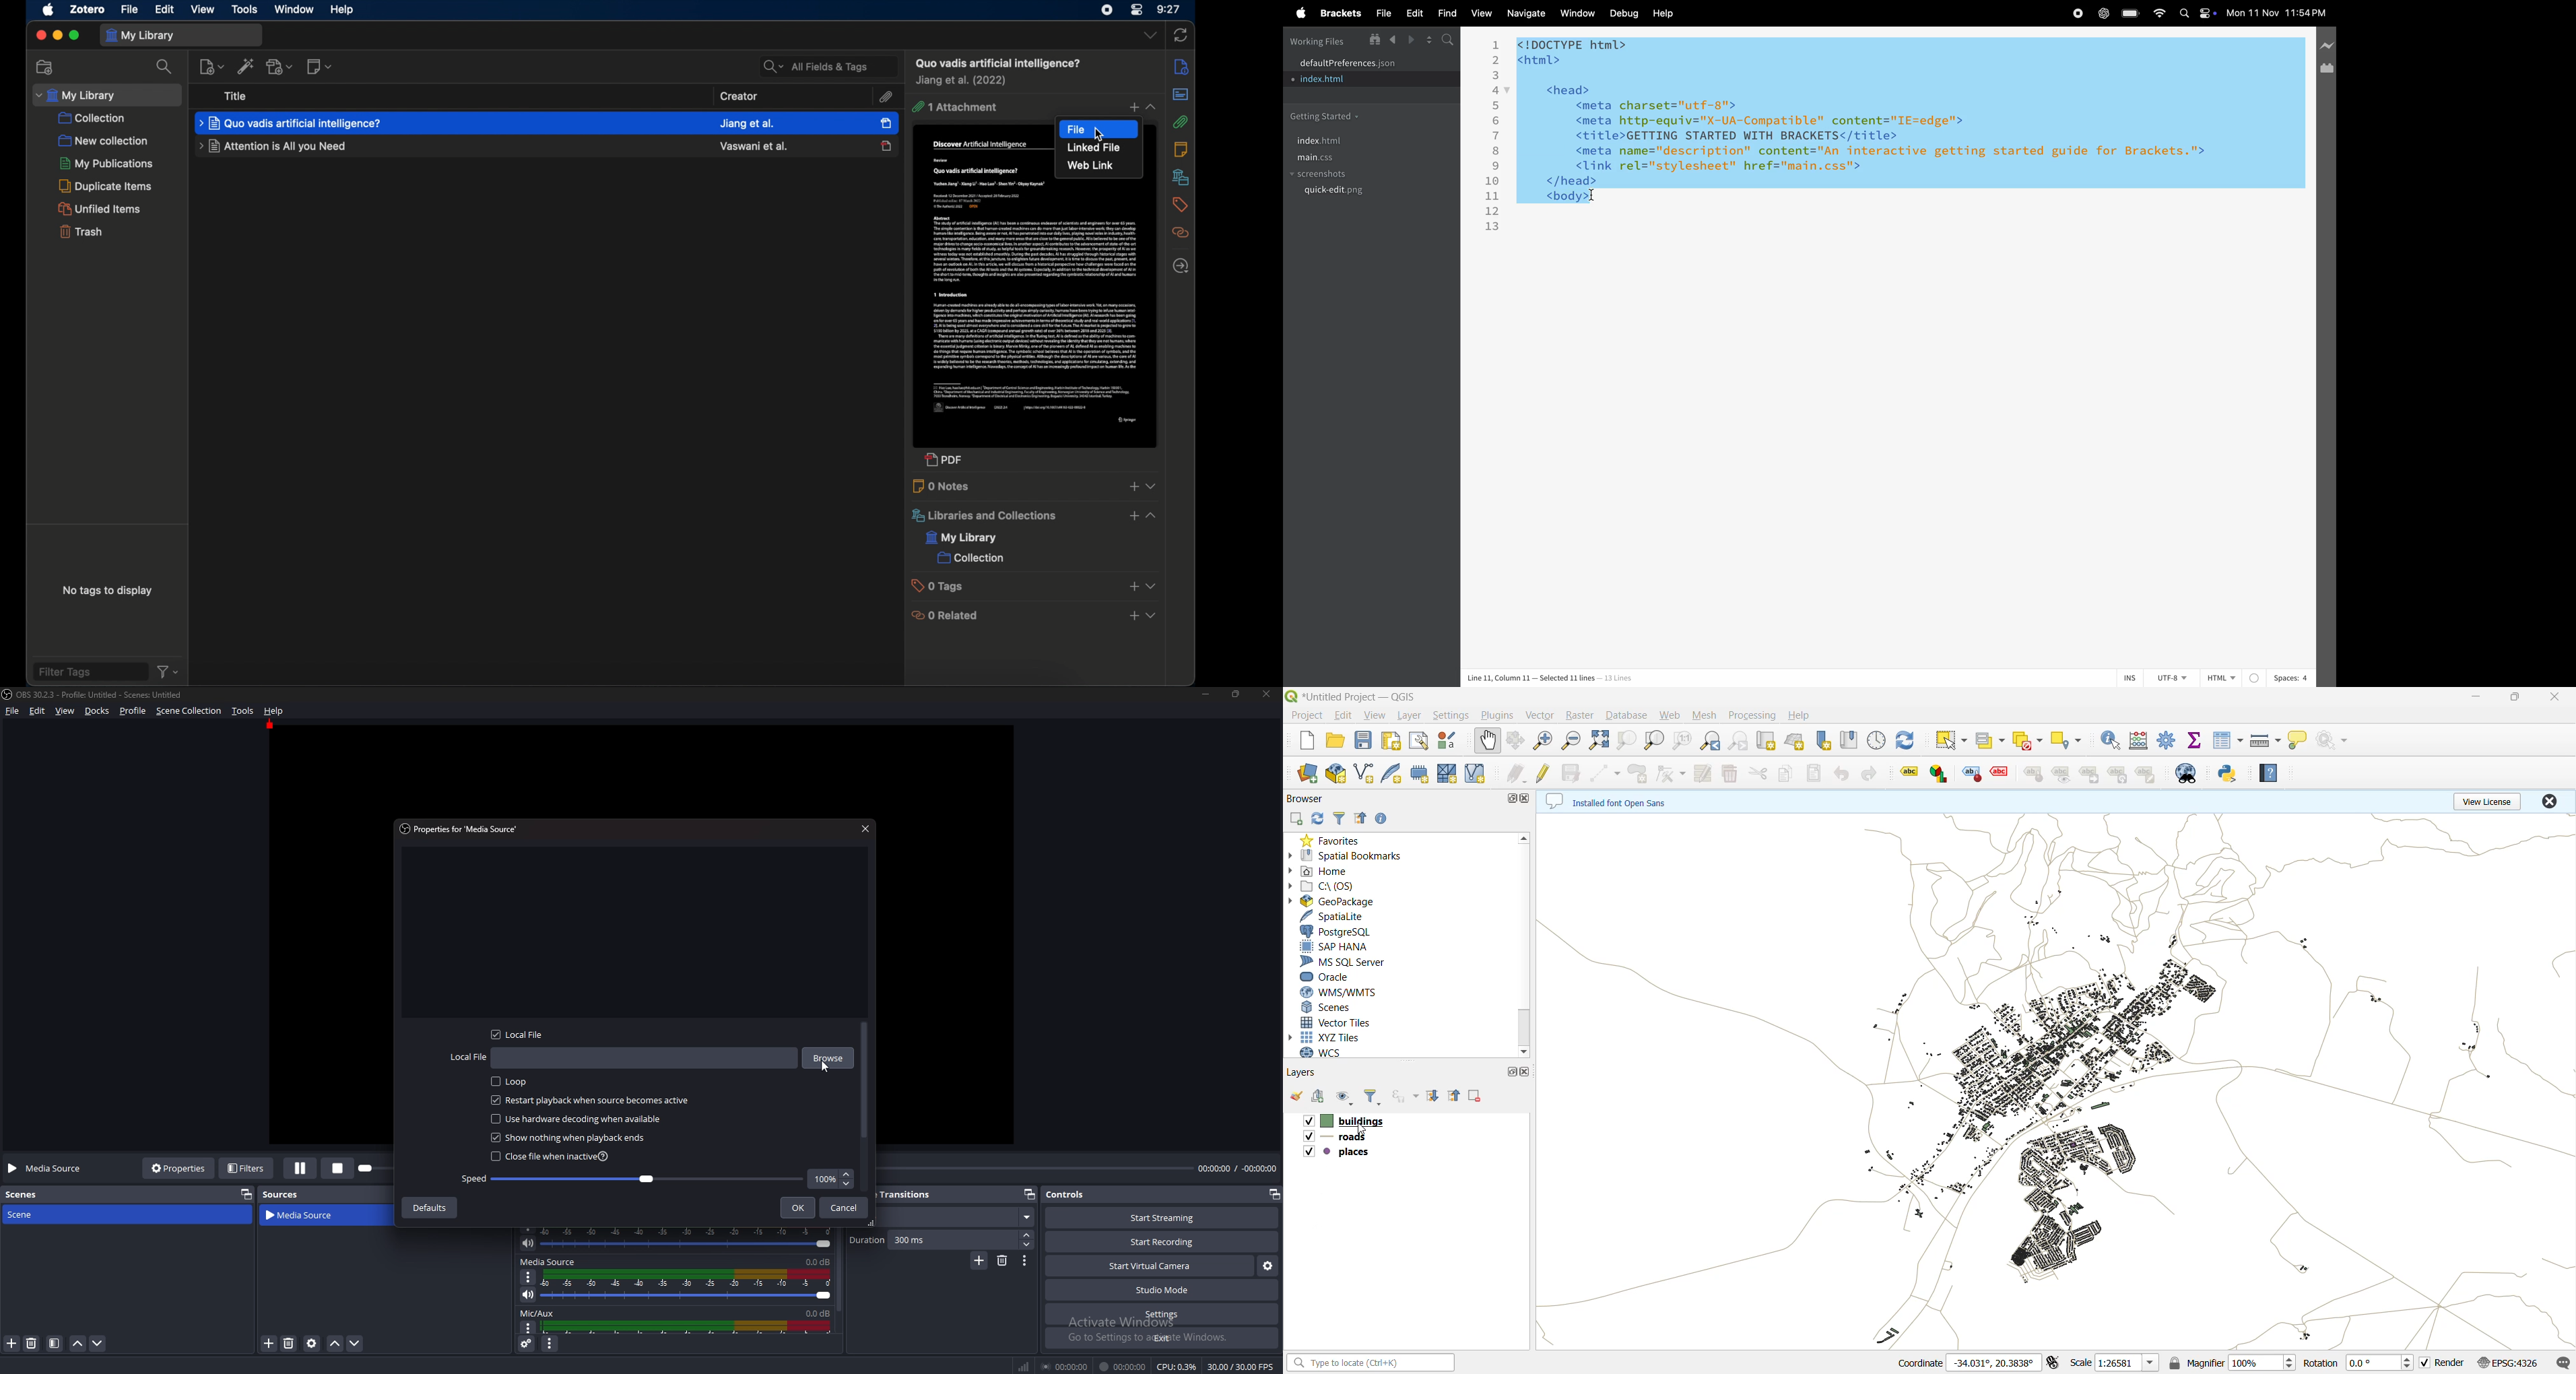  I want to click on status bar, so click(1373, 1364).